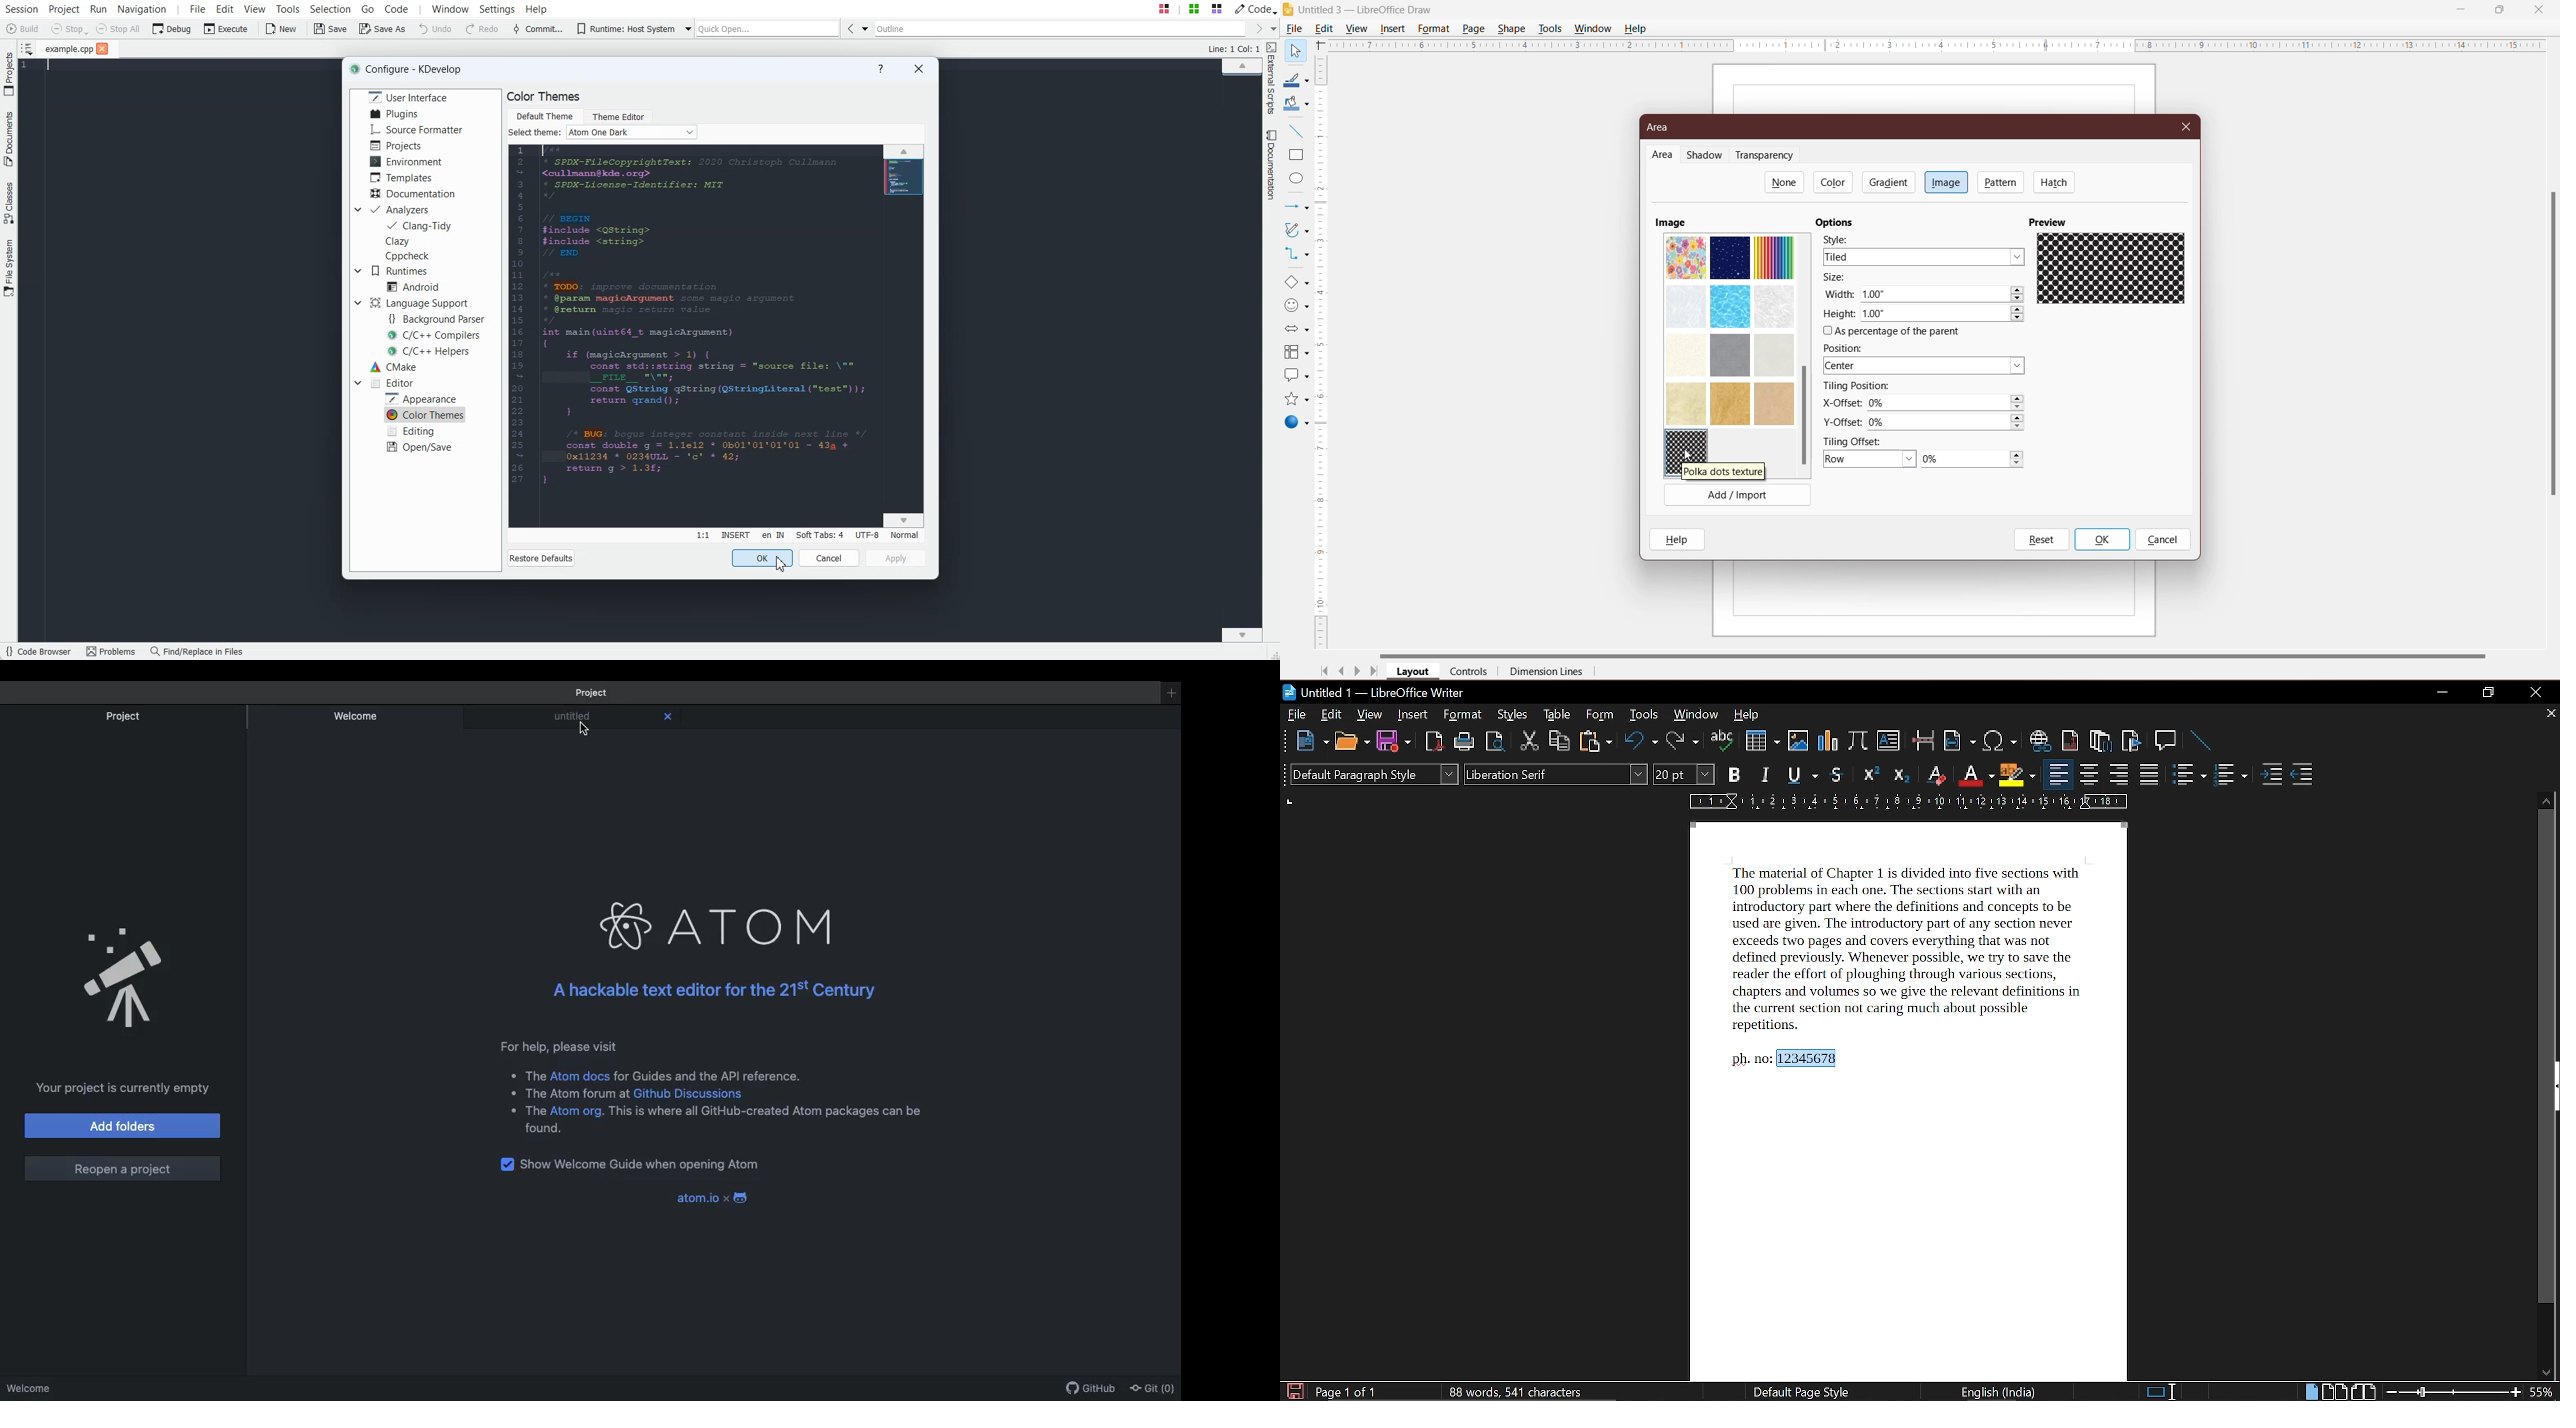 The width and height of the screenshot is (2576, 1428). Describe the element at coordinates (1907, 949) in the screenshot. I see `‘The material of Chapter 1 is divided into five sections with
100 problems in each one. The sections start with an
introductory part where the definitions and concepts to be
used are given. The introductory part of any section never
exceeds two pages and covers everything that was not
defined previously. Whenever possible, we try to save the
reader the effort of ploughing through various sections,
chapters and volumes 50 we give the relevant definitions in
the current section not caring much about possible
repetitions.` at that location.